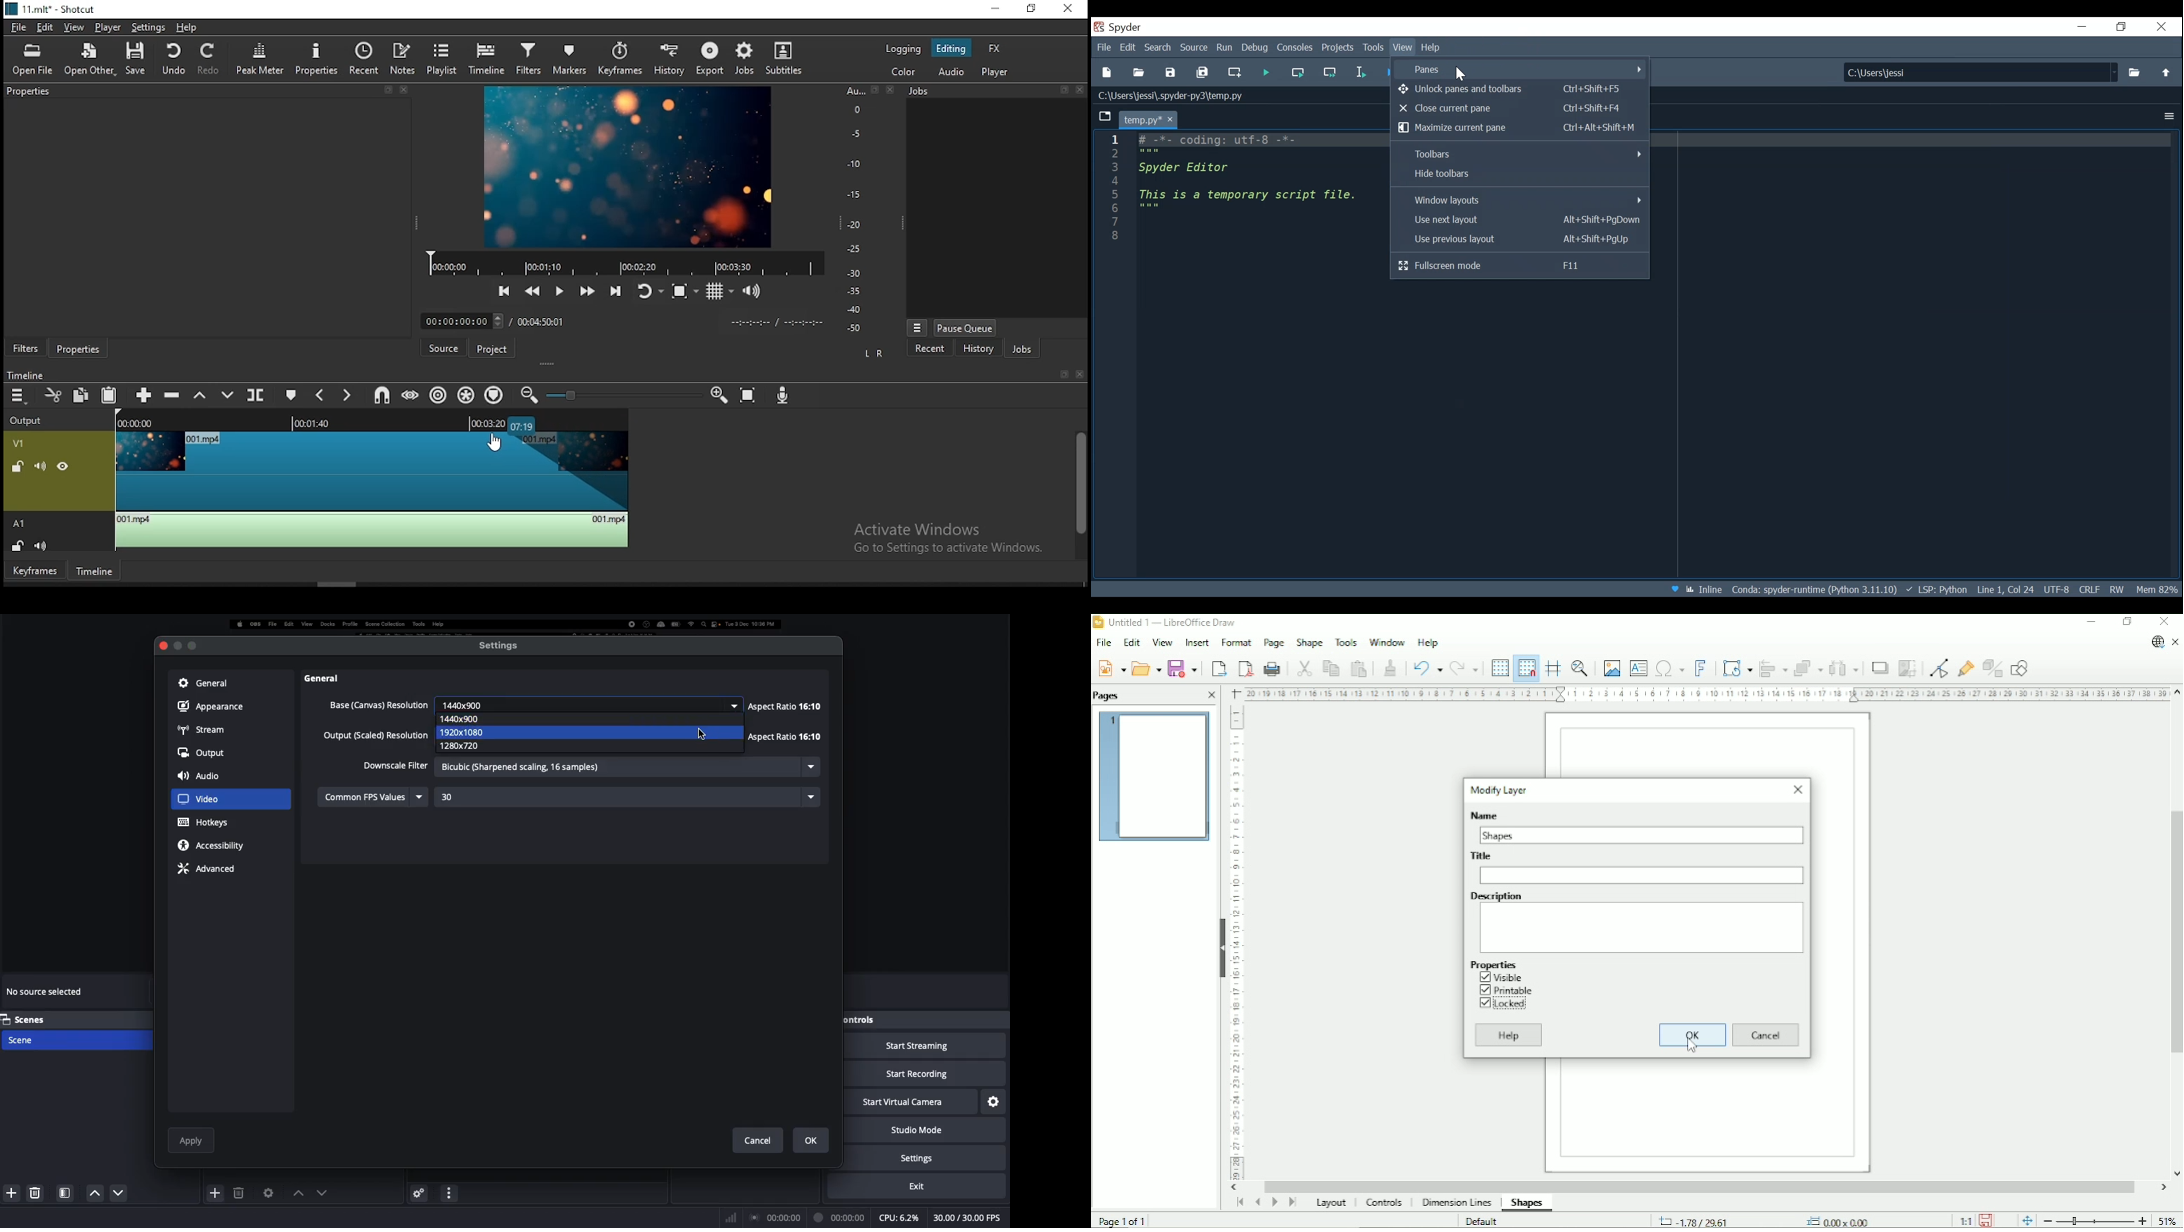 The width and height of the screenshot is (2184, 1232). Describe the element at coordinates (267, 1193) in the screenshot. I see `Source preferences` at that location.